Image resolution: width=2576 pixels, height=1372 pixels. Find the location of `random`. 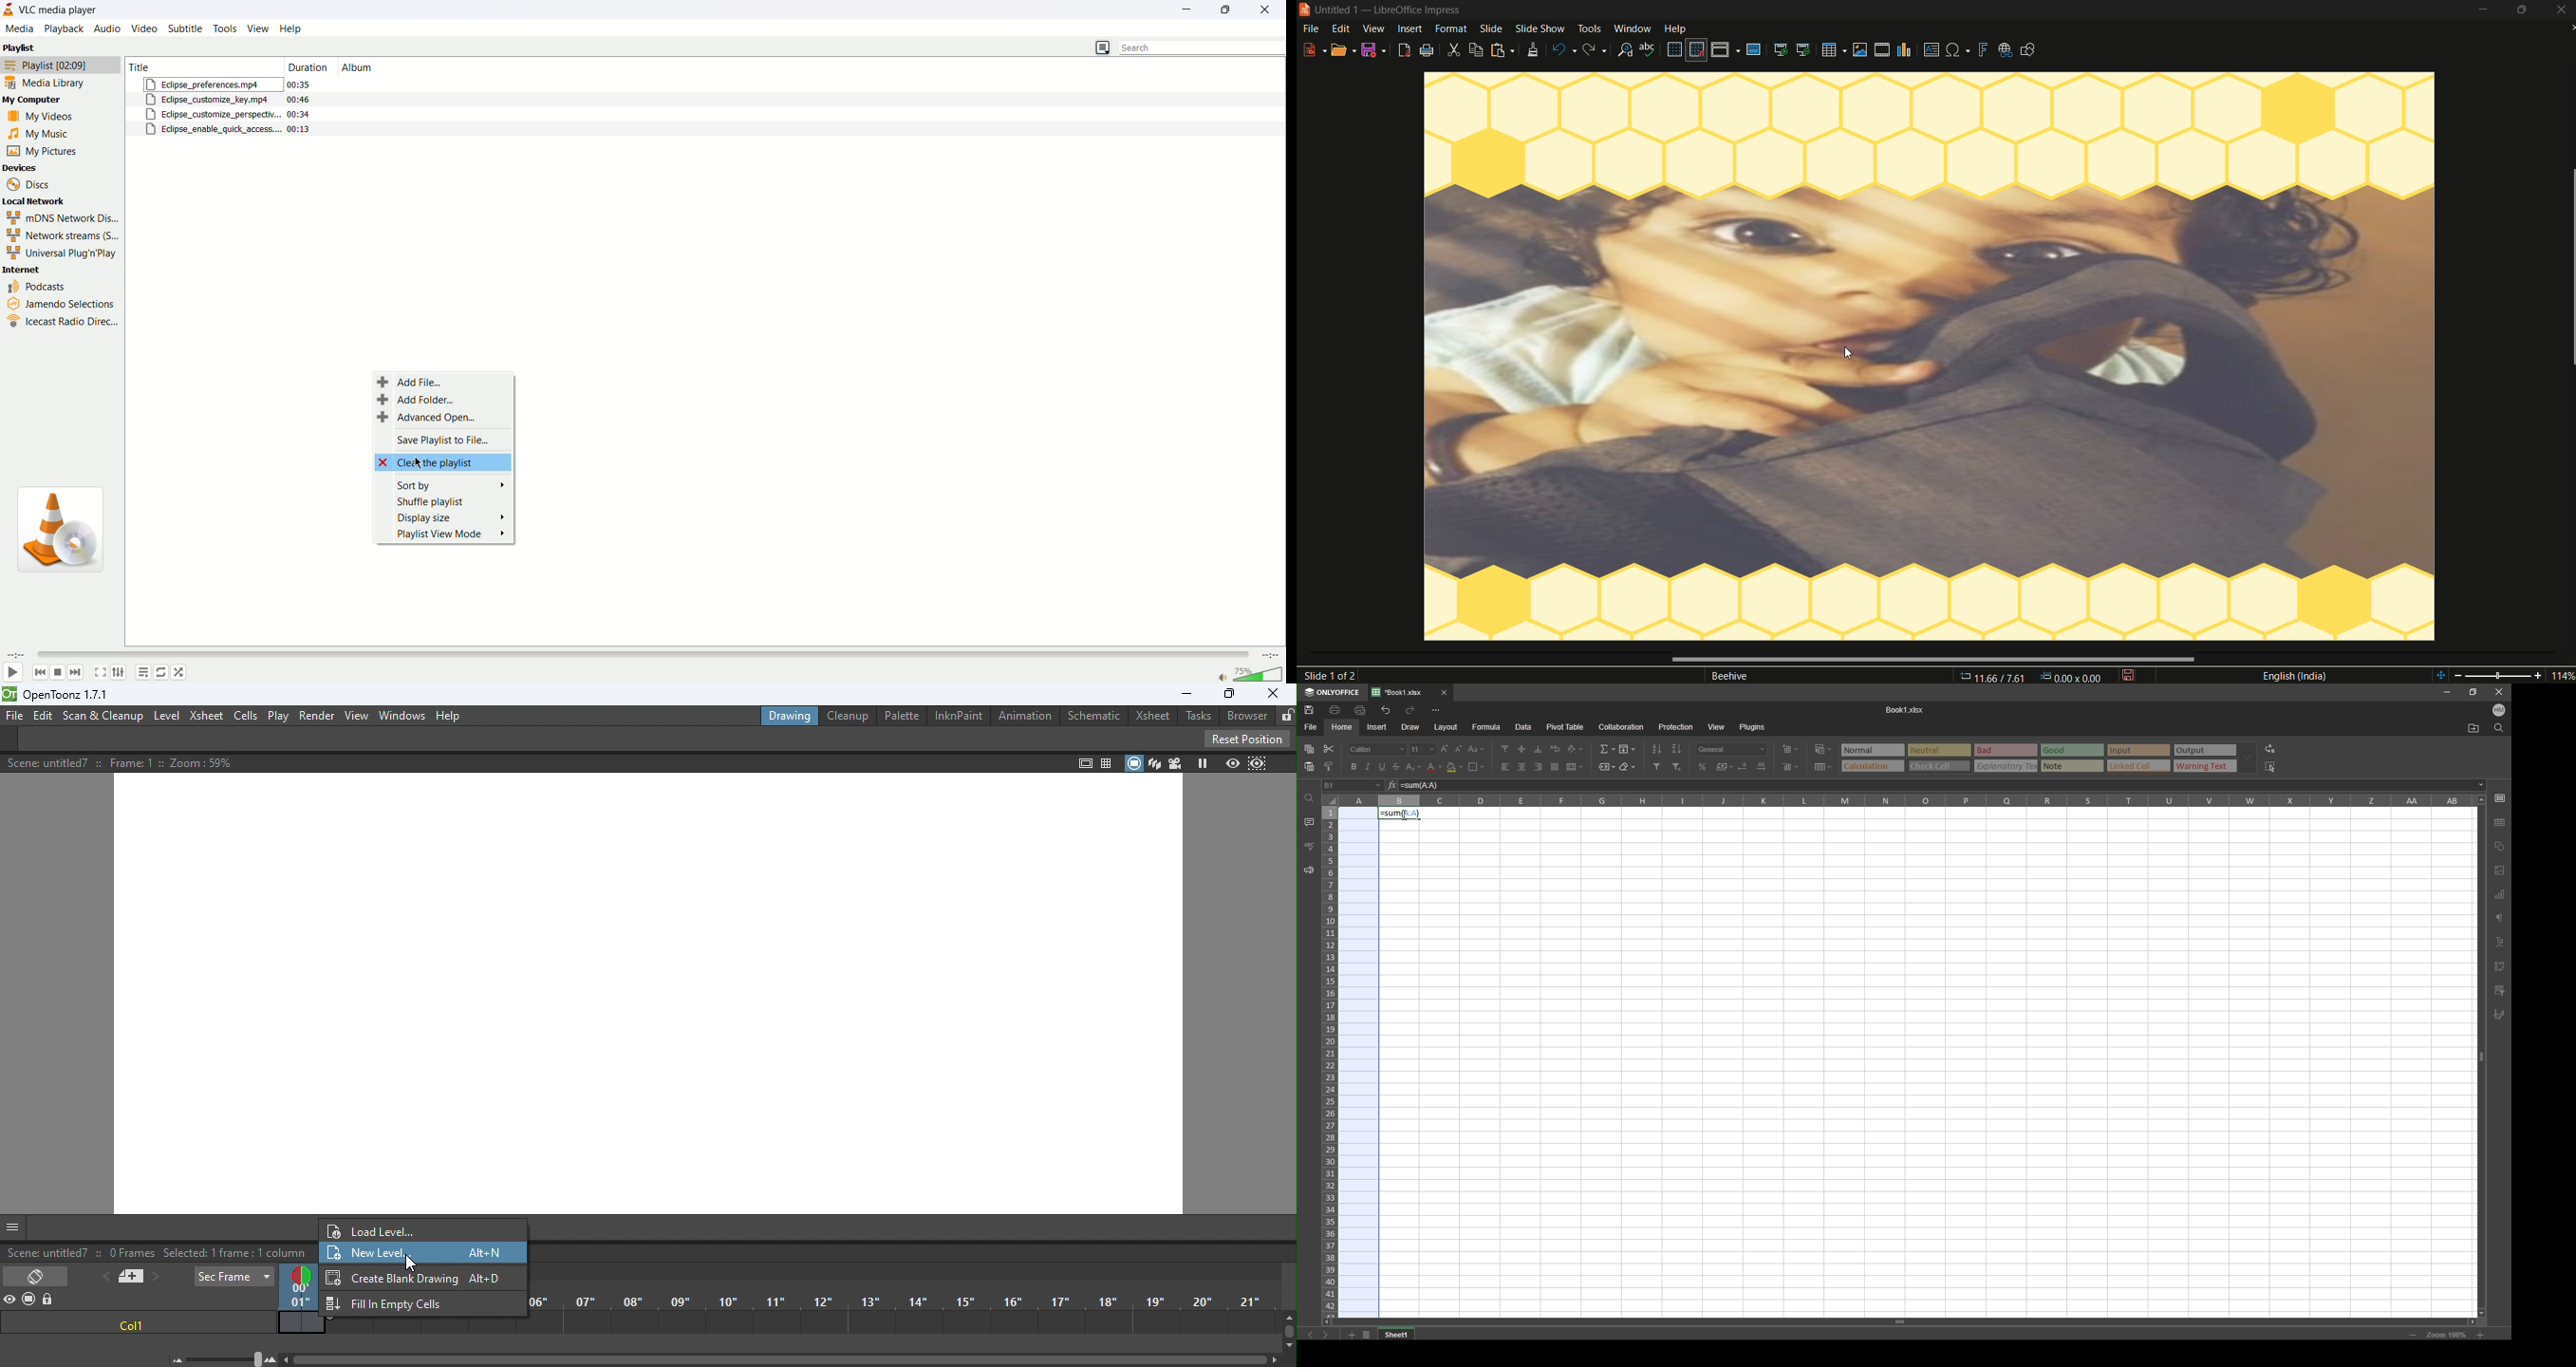

random is located at coordinates (179, 672).